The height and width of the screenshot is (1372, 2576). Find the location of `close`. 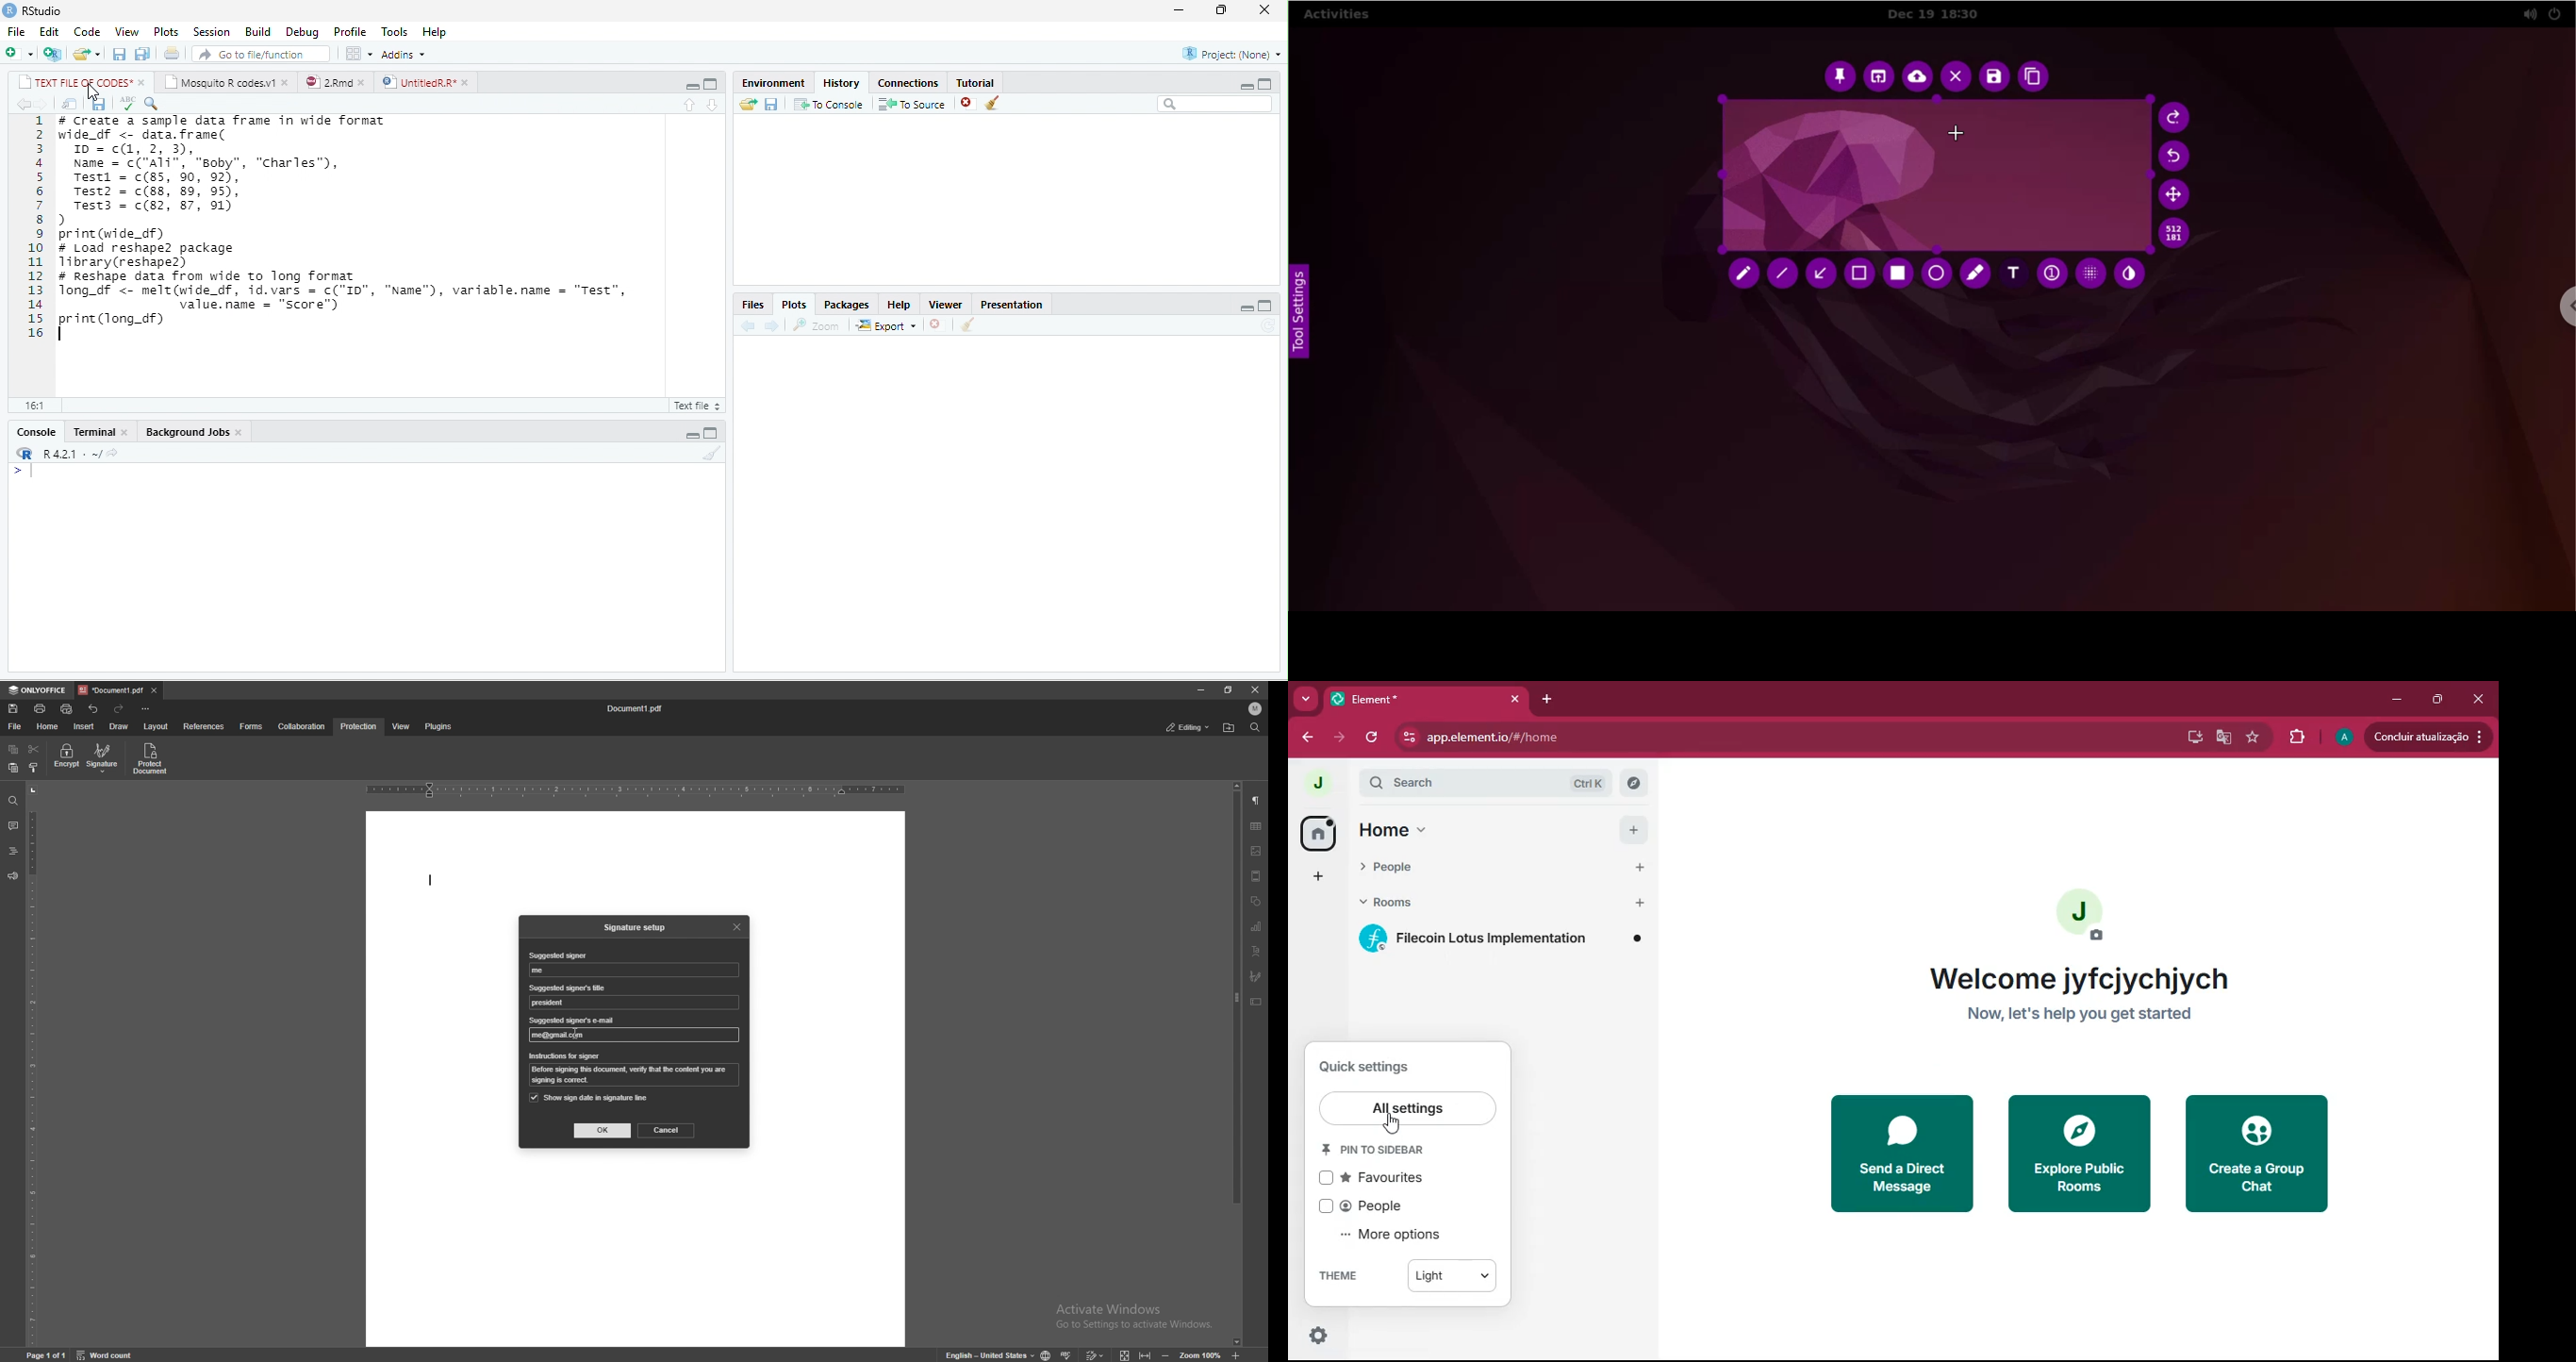

close is located at coordinates (365, 82).